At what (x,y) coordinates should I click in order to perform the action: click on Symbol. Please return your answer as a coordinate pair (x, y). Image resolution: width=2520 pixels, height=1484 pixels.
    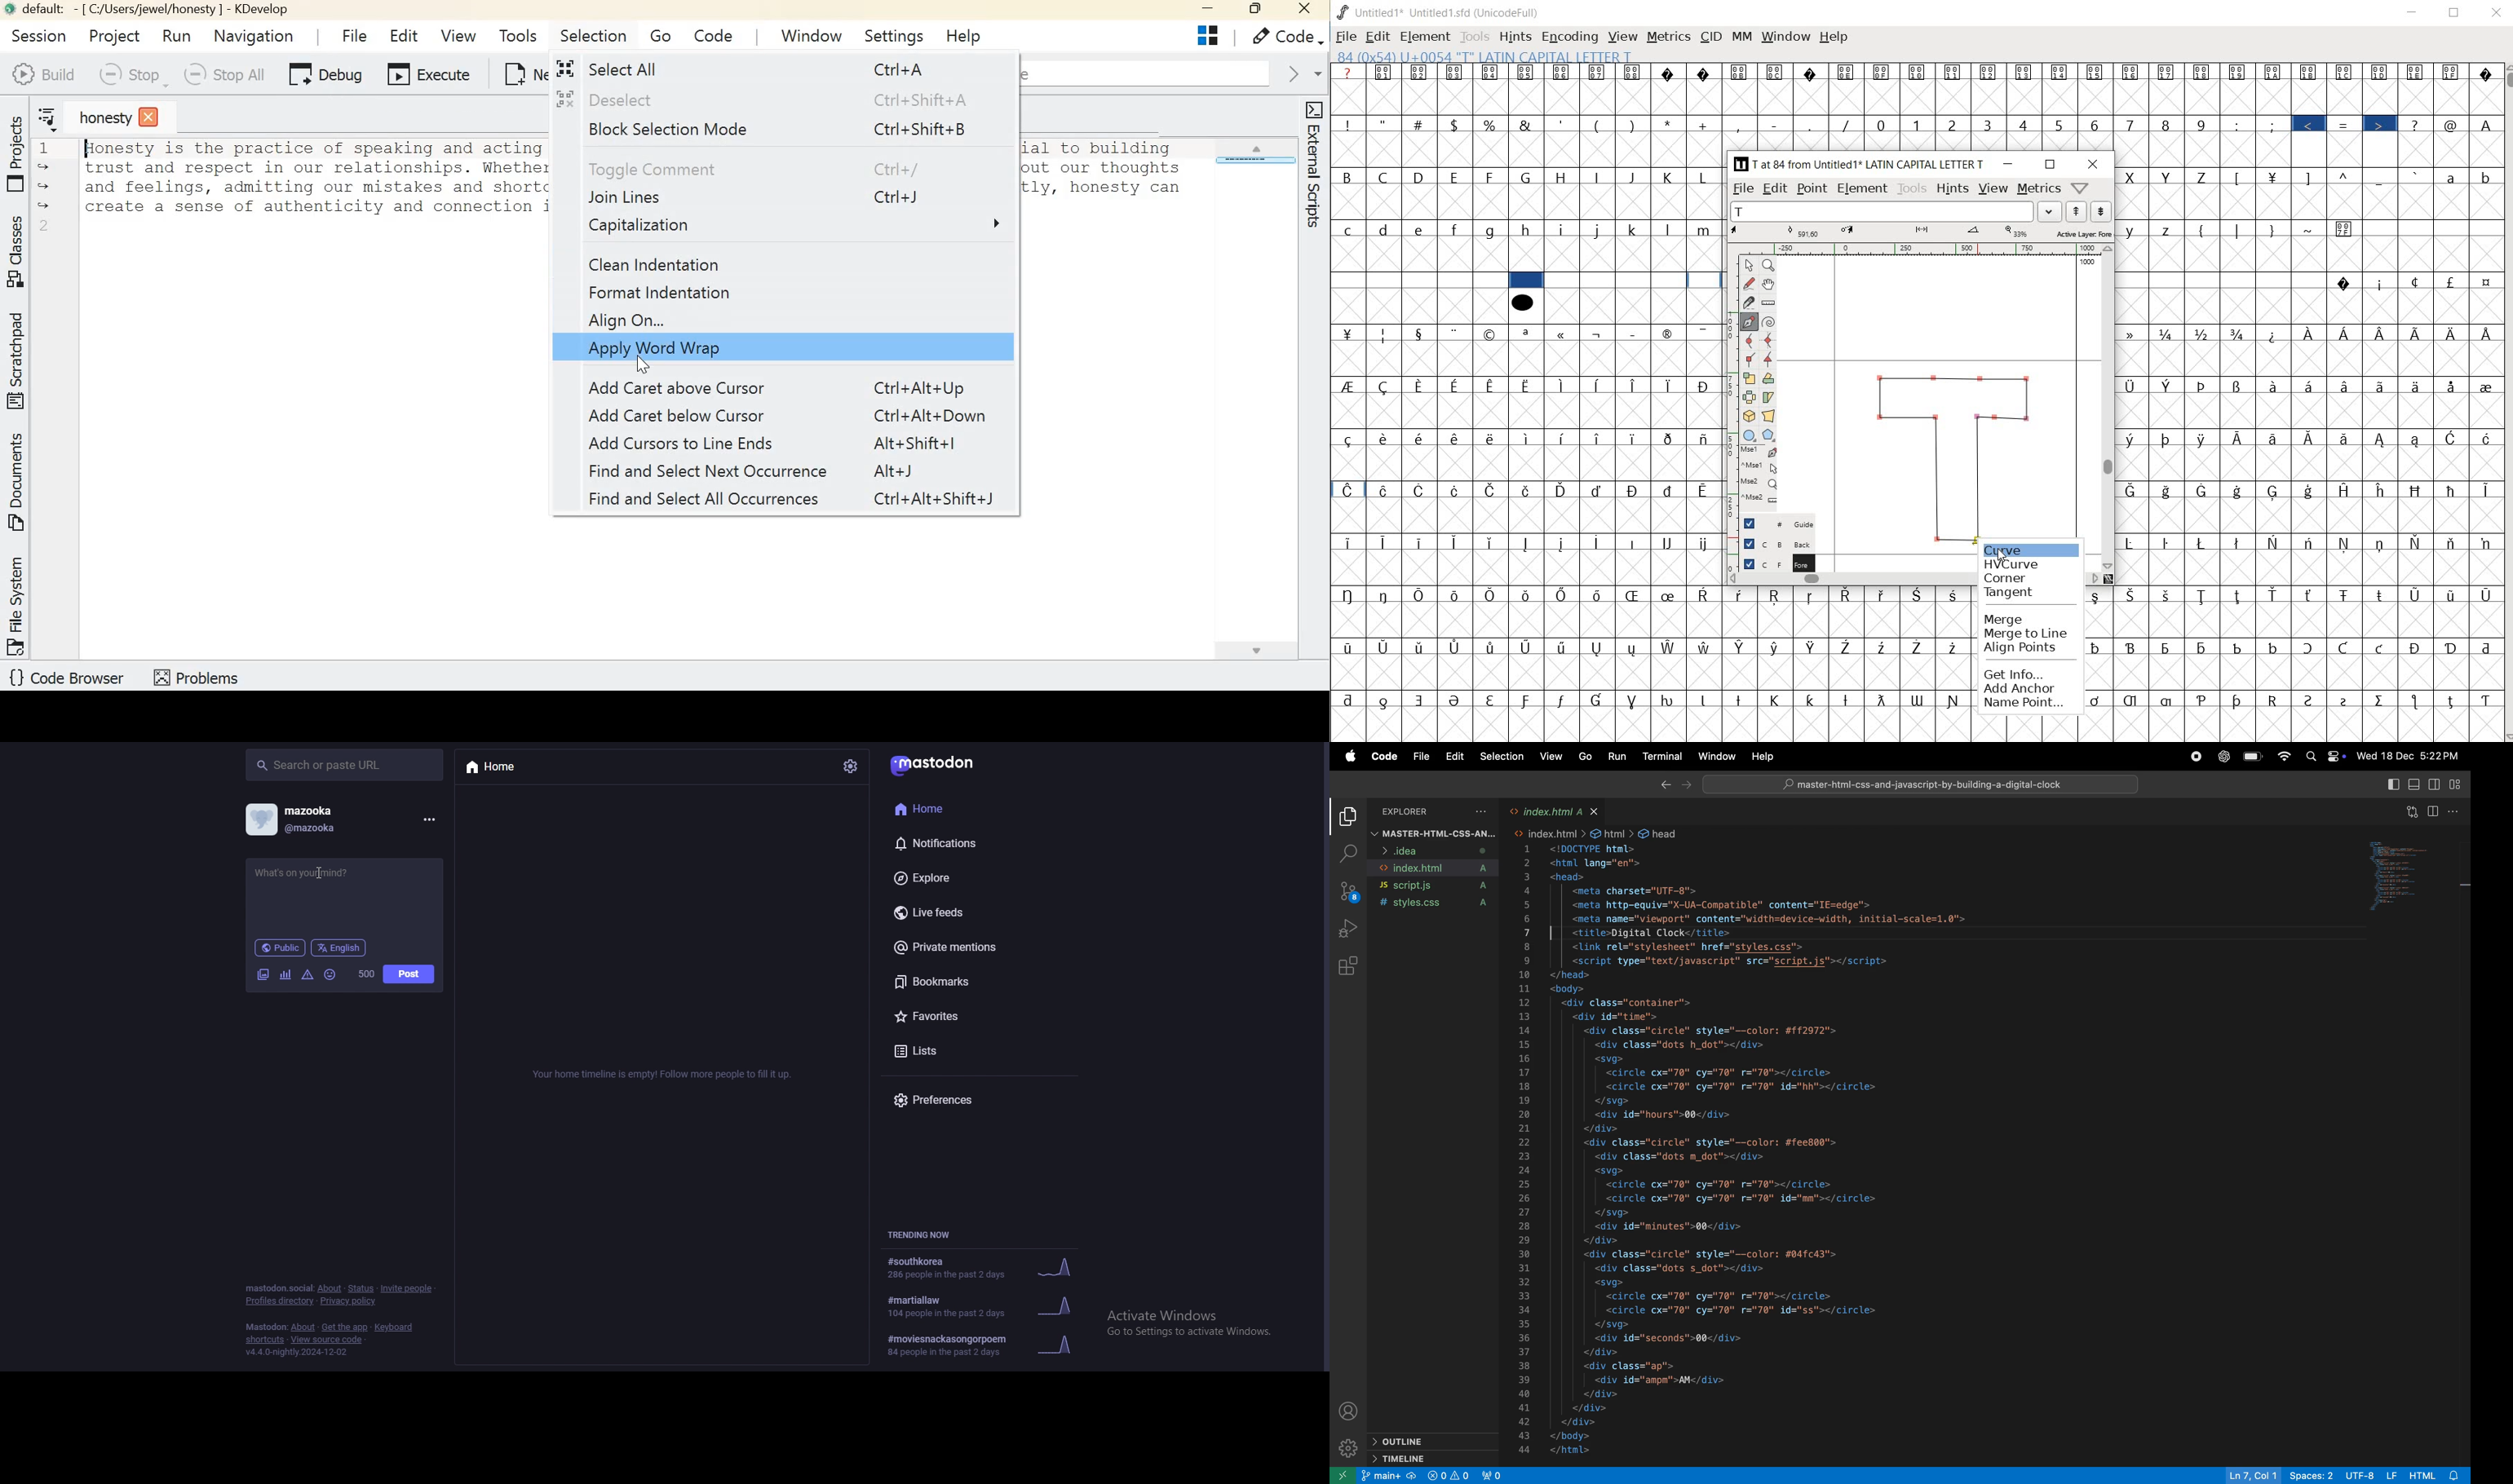
    Looking at the image, I should click on (2346, 229).